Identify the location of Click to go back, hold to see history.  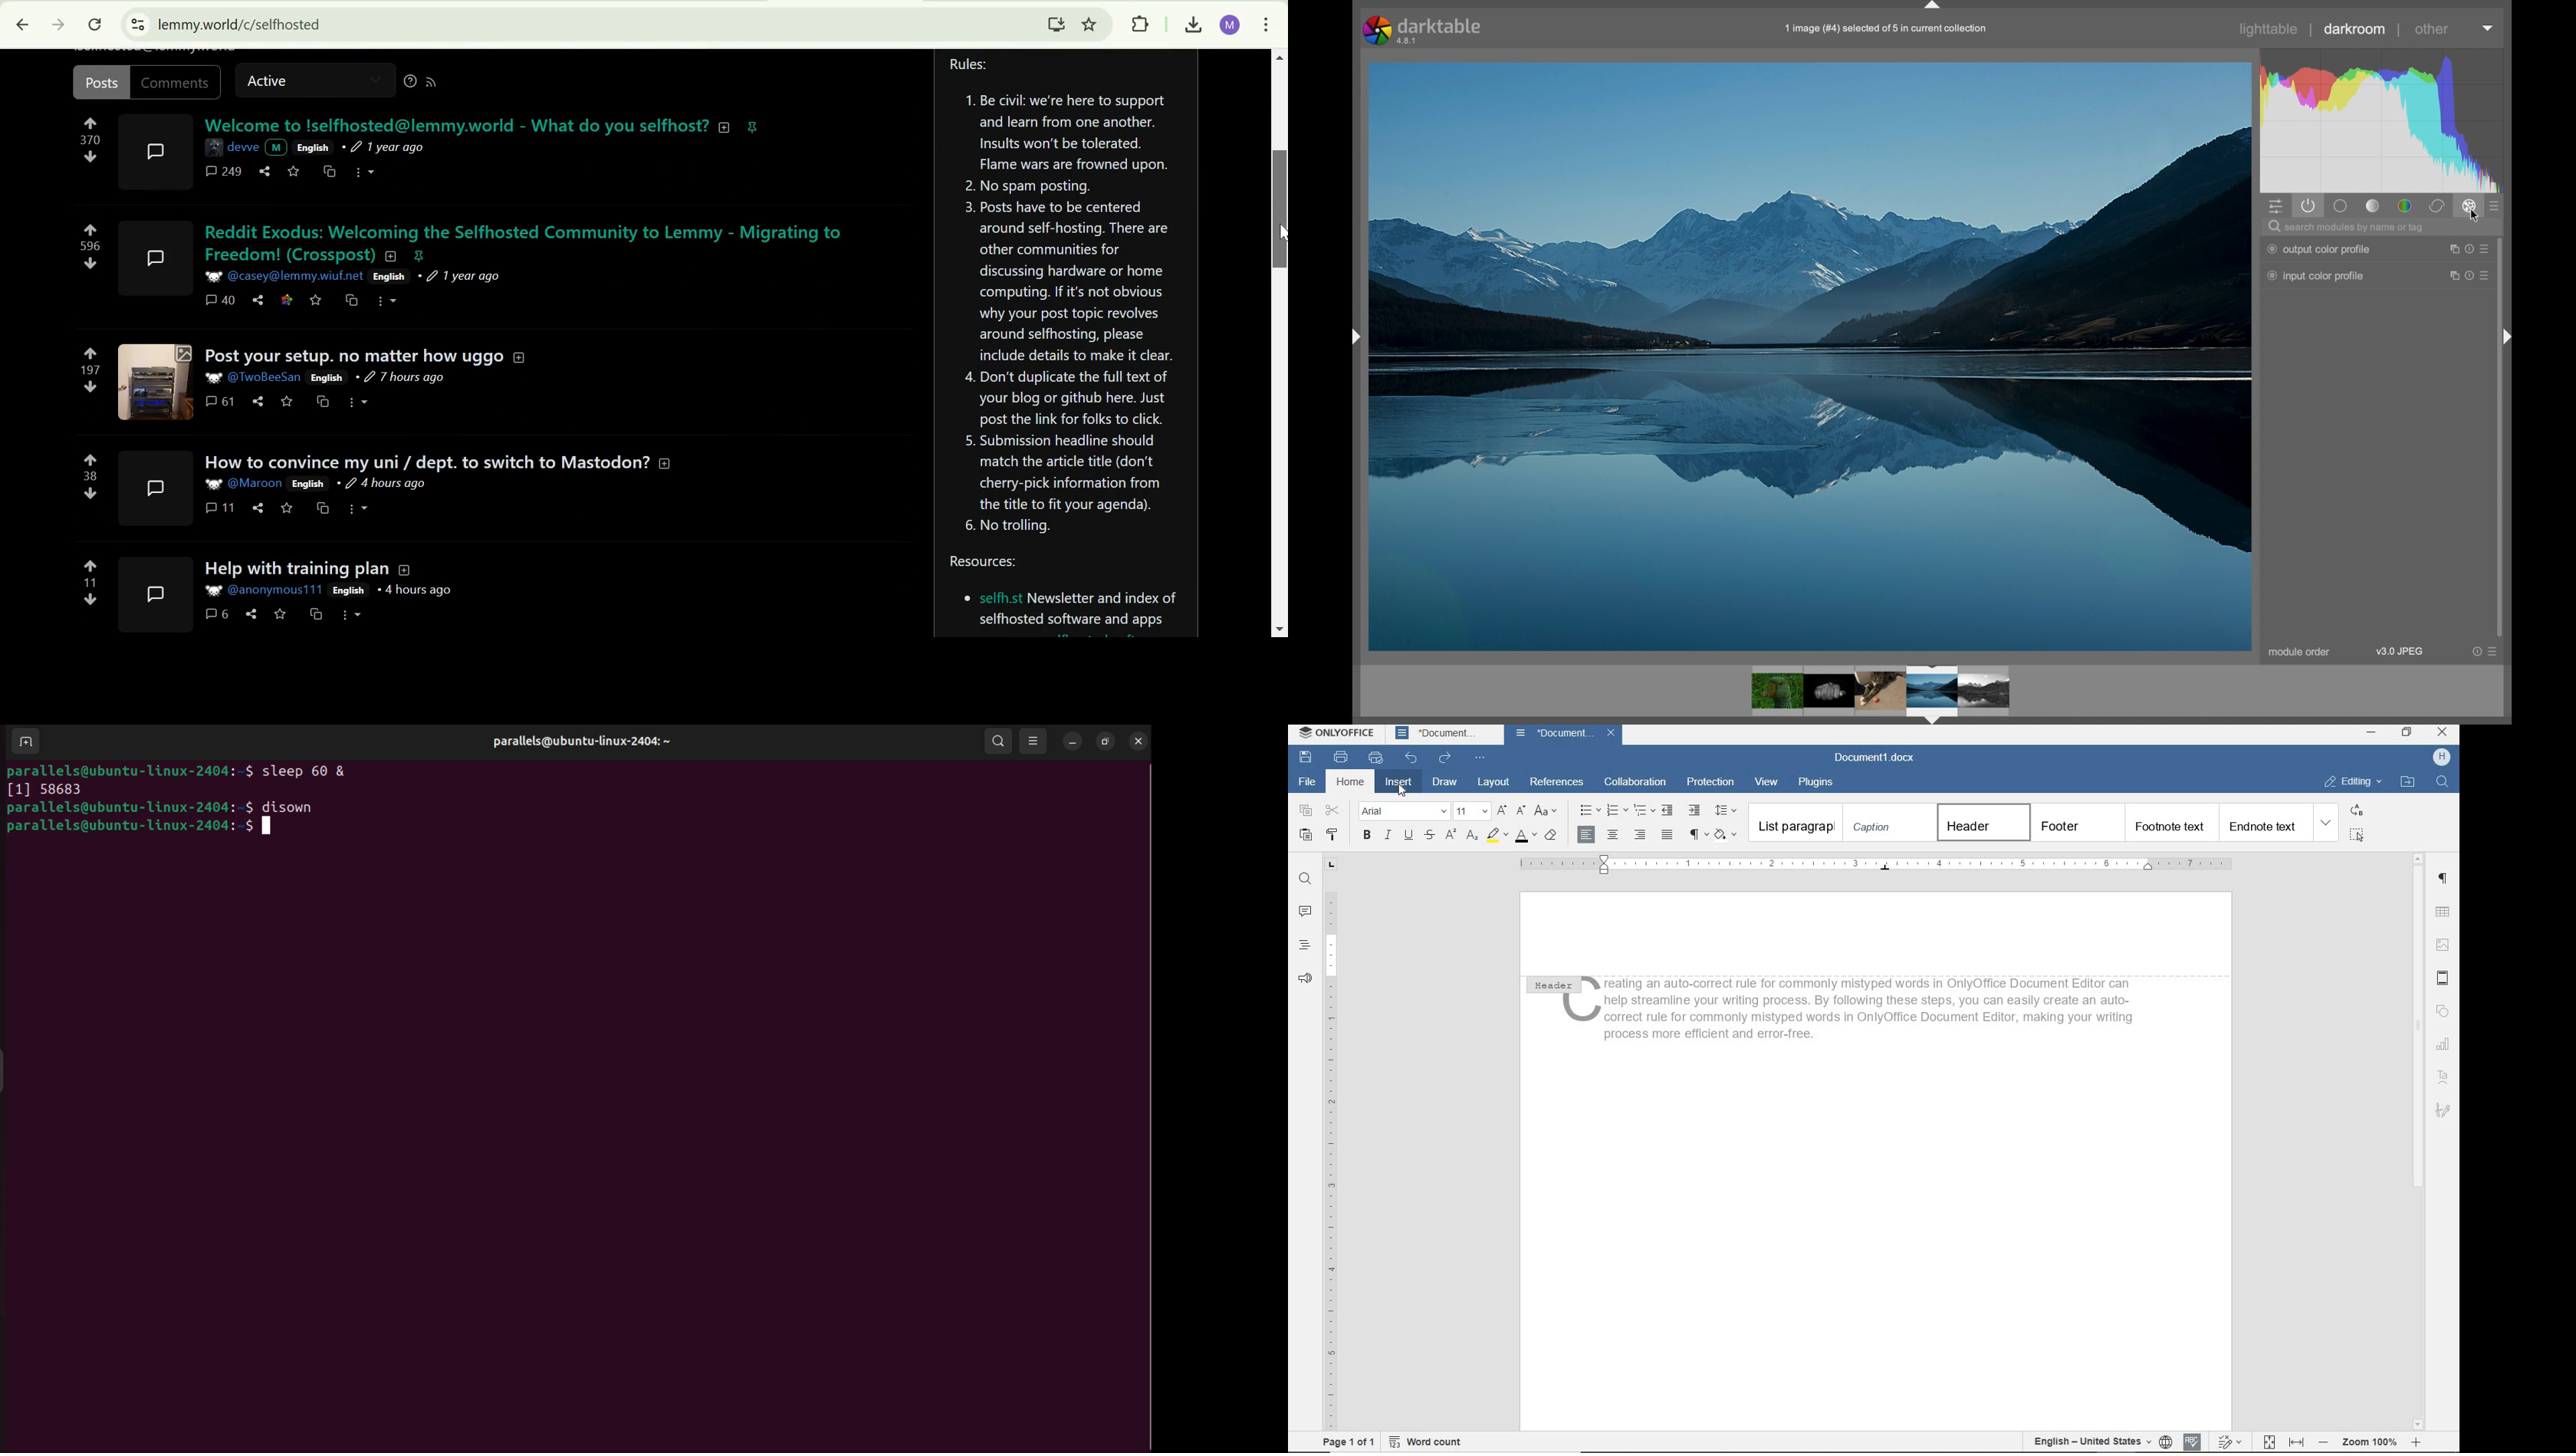
(23, 23).